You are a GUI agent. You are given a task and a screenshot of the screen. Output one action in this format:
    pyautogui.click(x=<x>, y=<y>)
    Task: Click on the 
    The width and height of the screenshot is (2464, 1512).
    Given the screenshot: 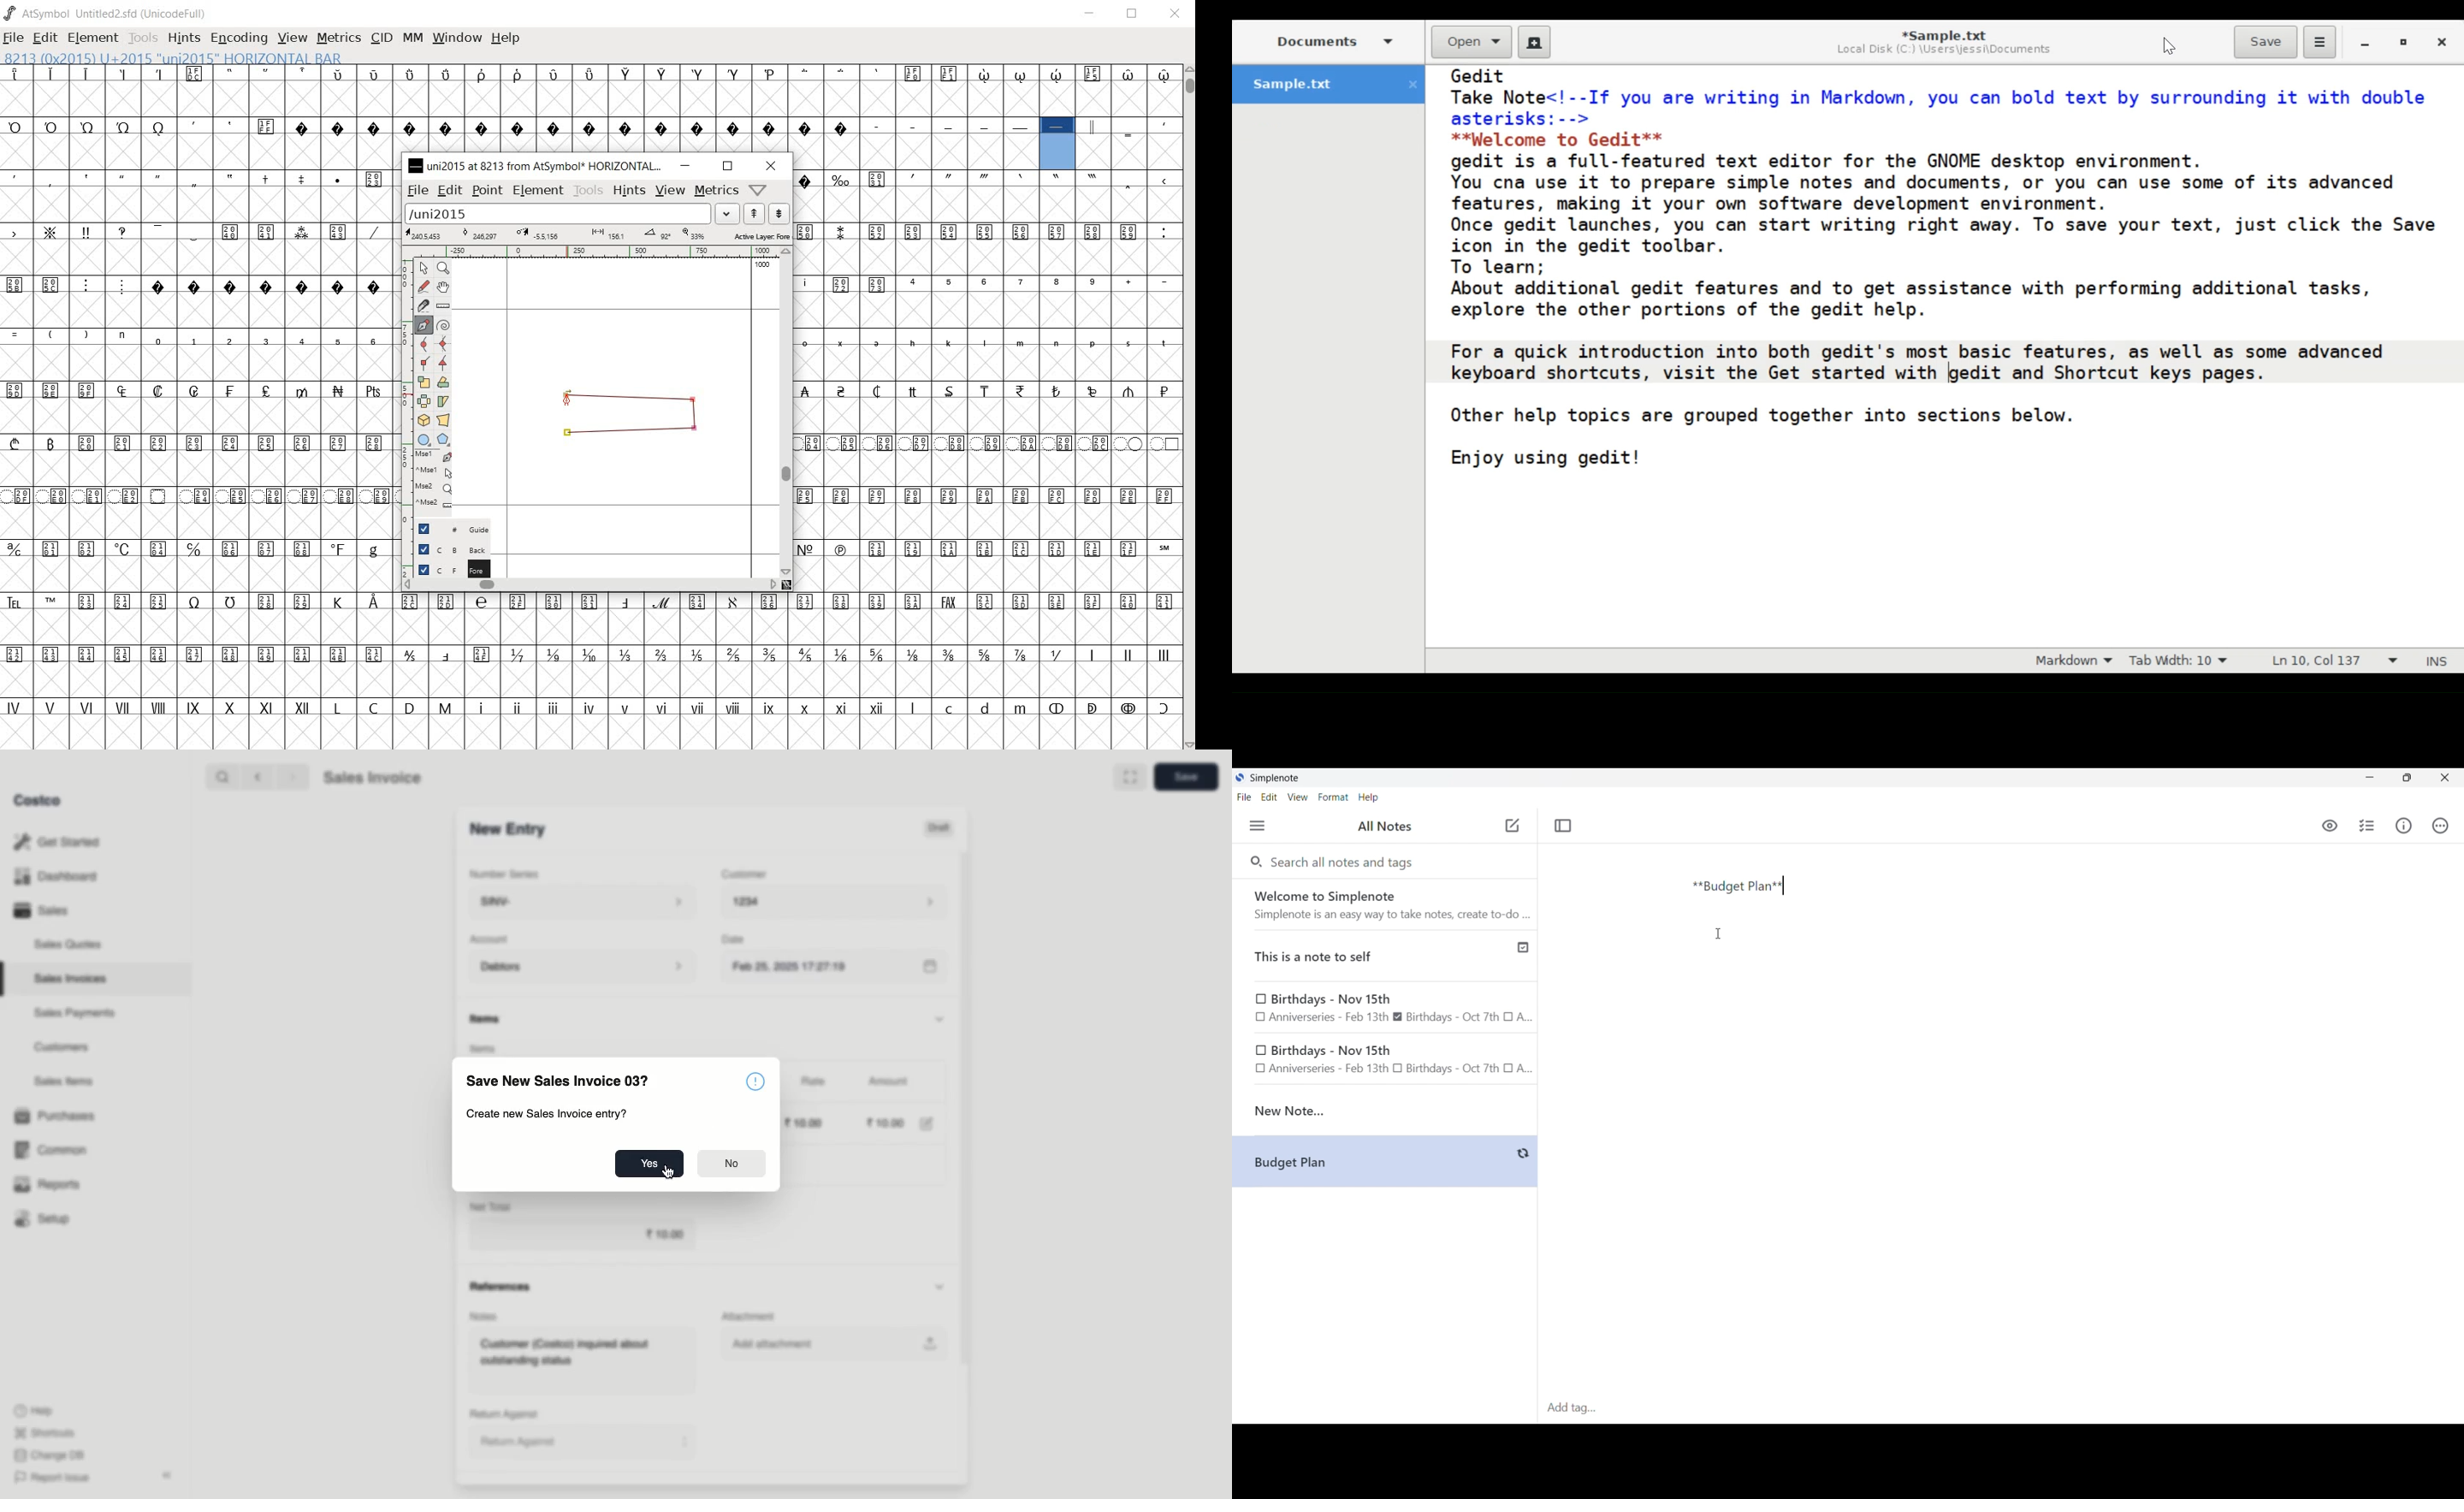 What is the action you would take?
    pyautogui.click(x=489, y=1017)
    